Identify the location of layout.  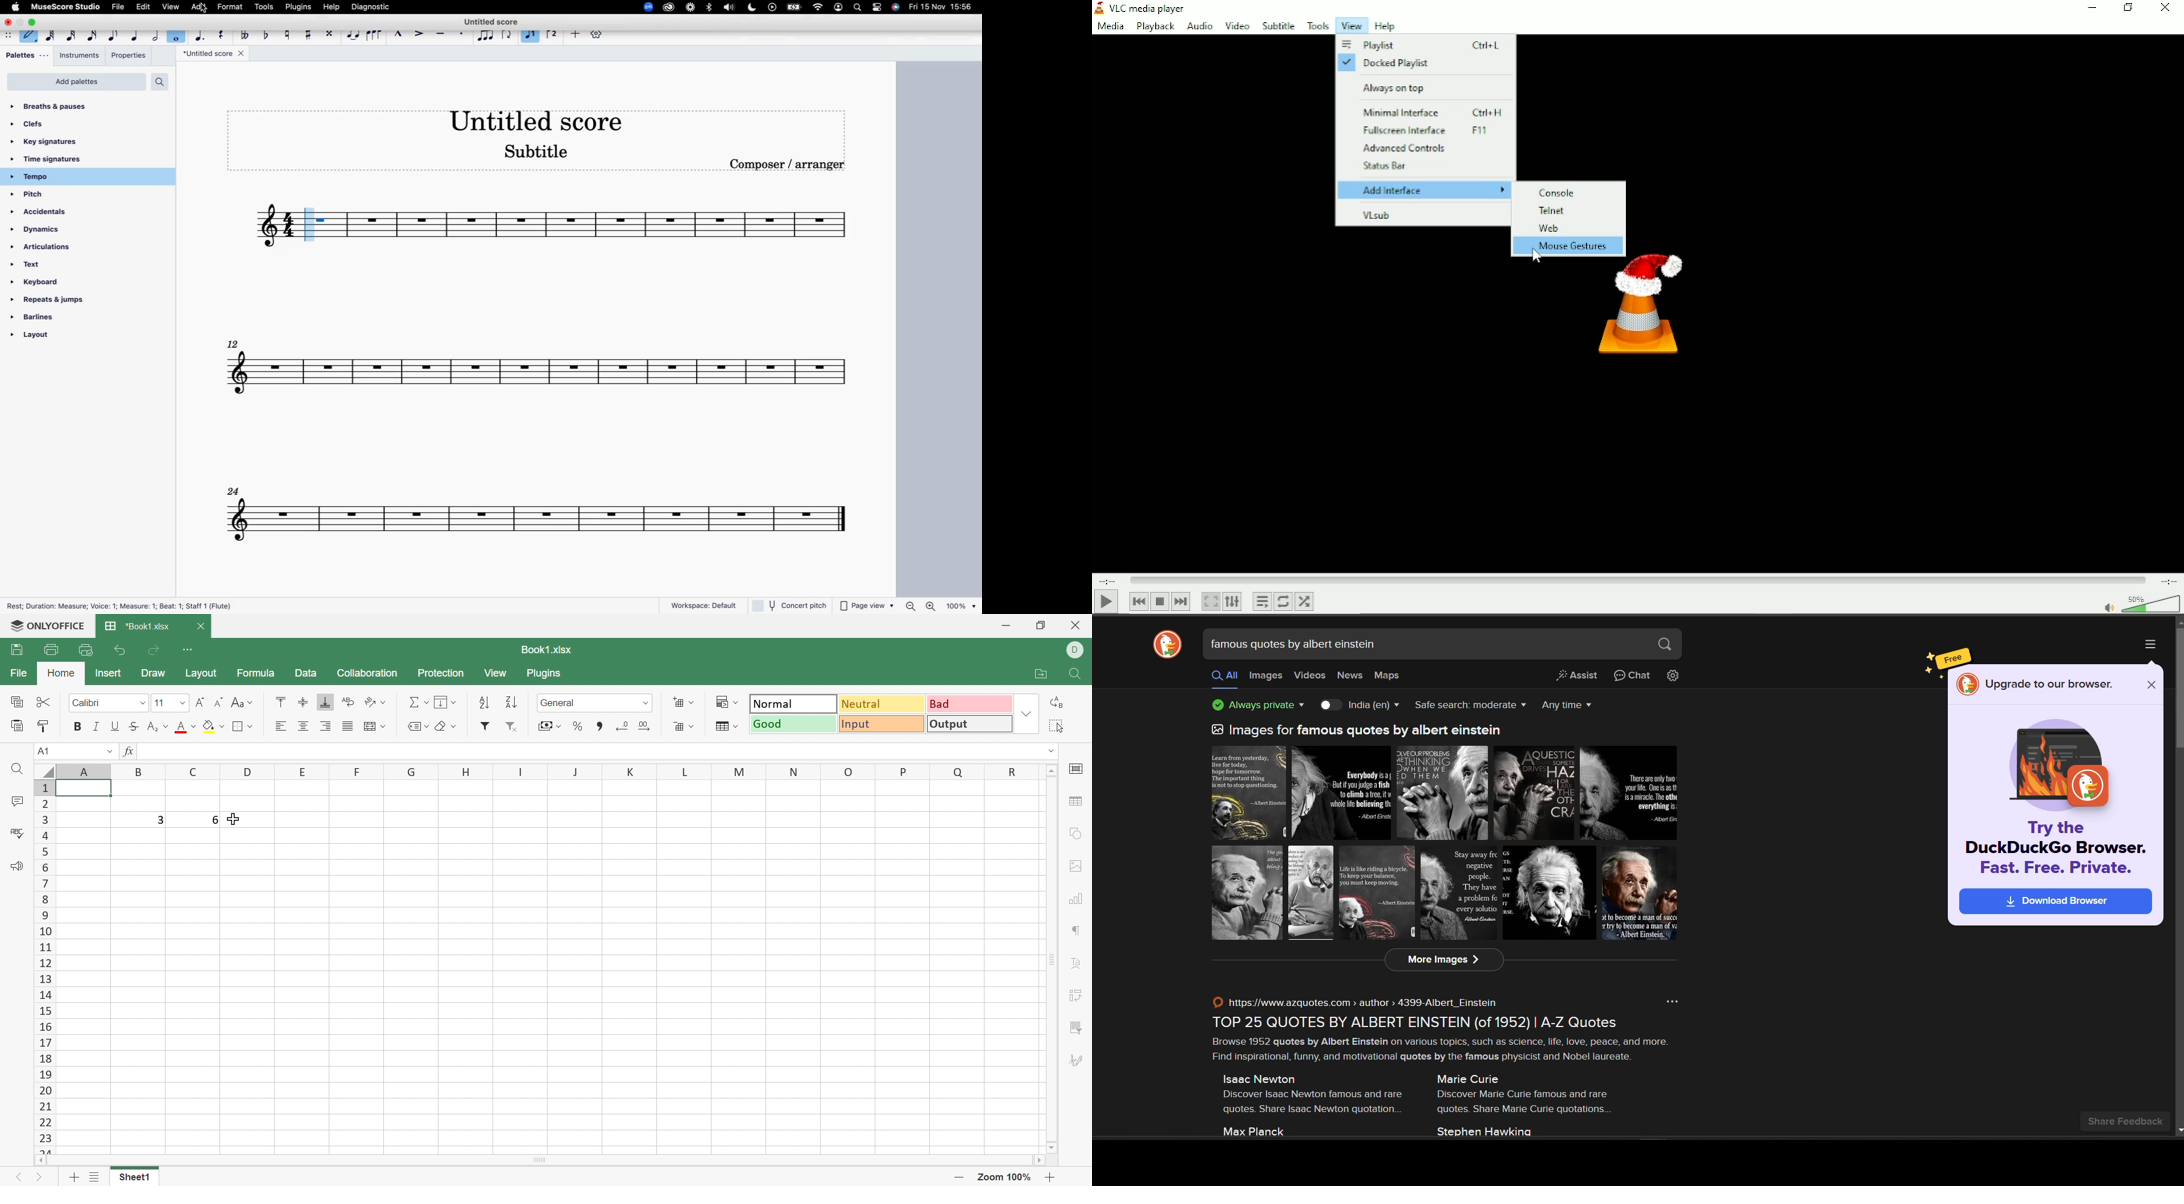
(65, 337).